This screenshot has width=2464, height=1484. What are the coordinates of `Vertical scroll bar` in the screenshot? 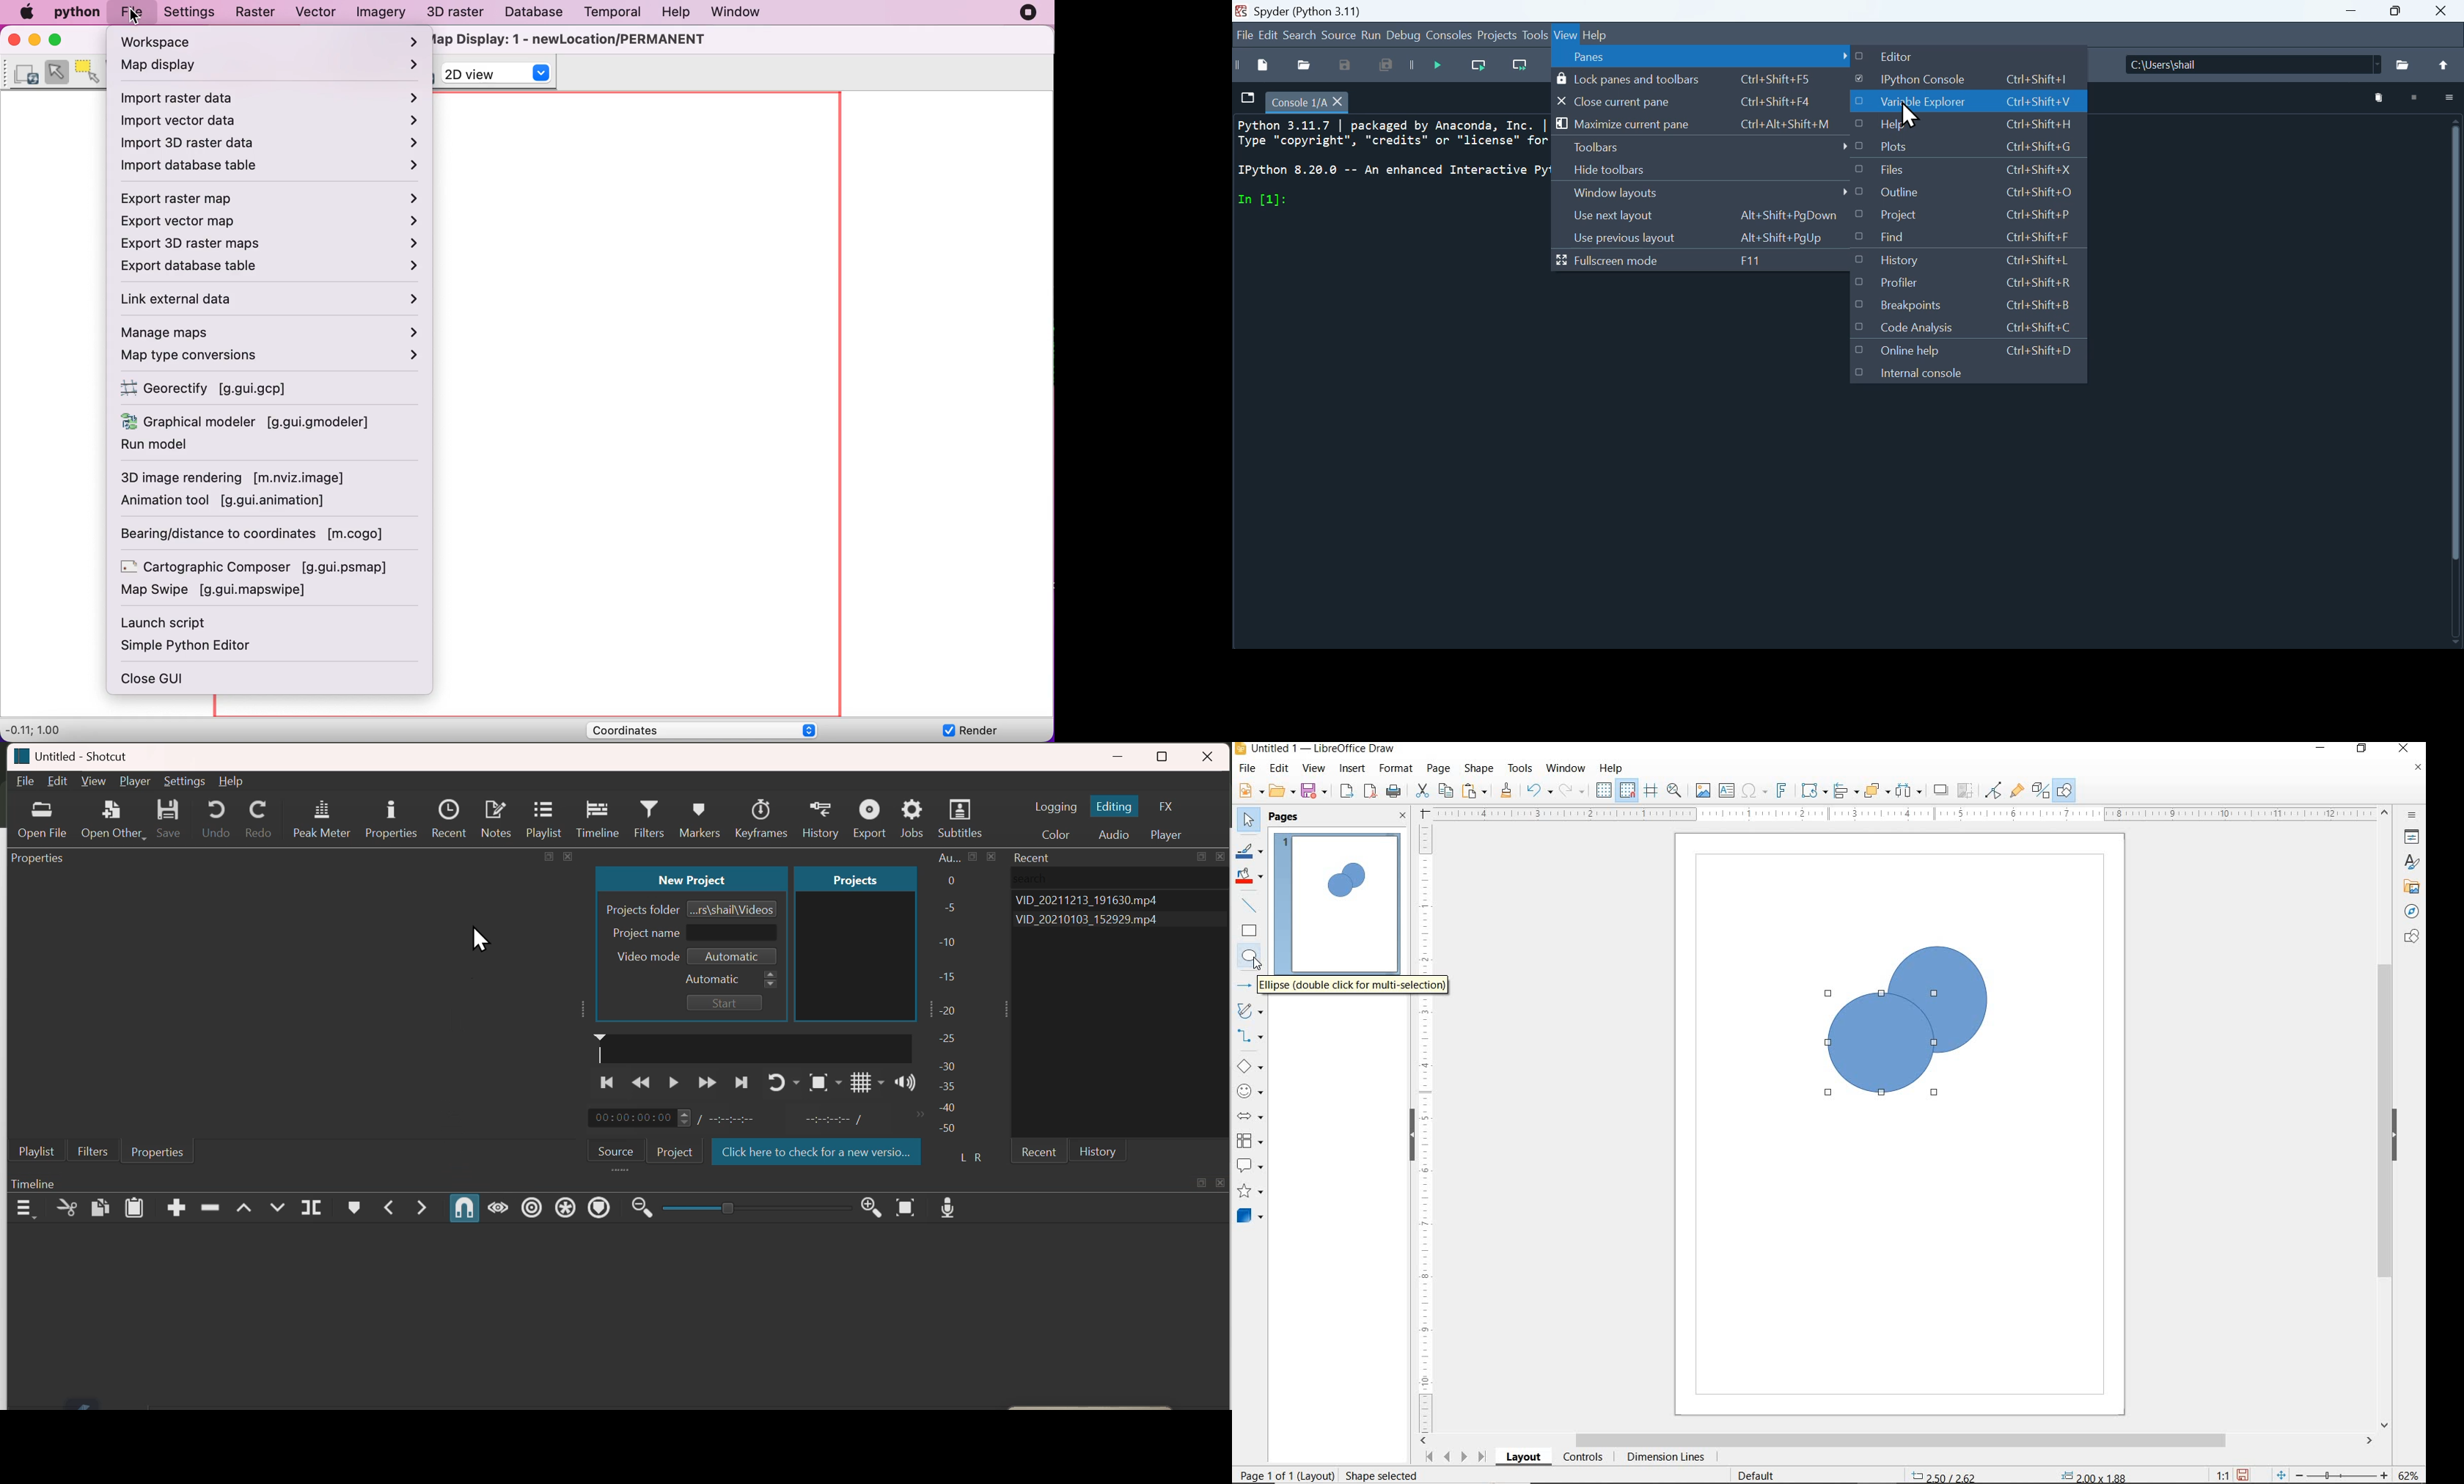 It's located at (2449, 384).